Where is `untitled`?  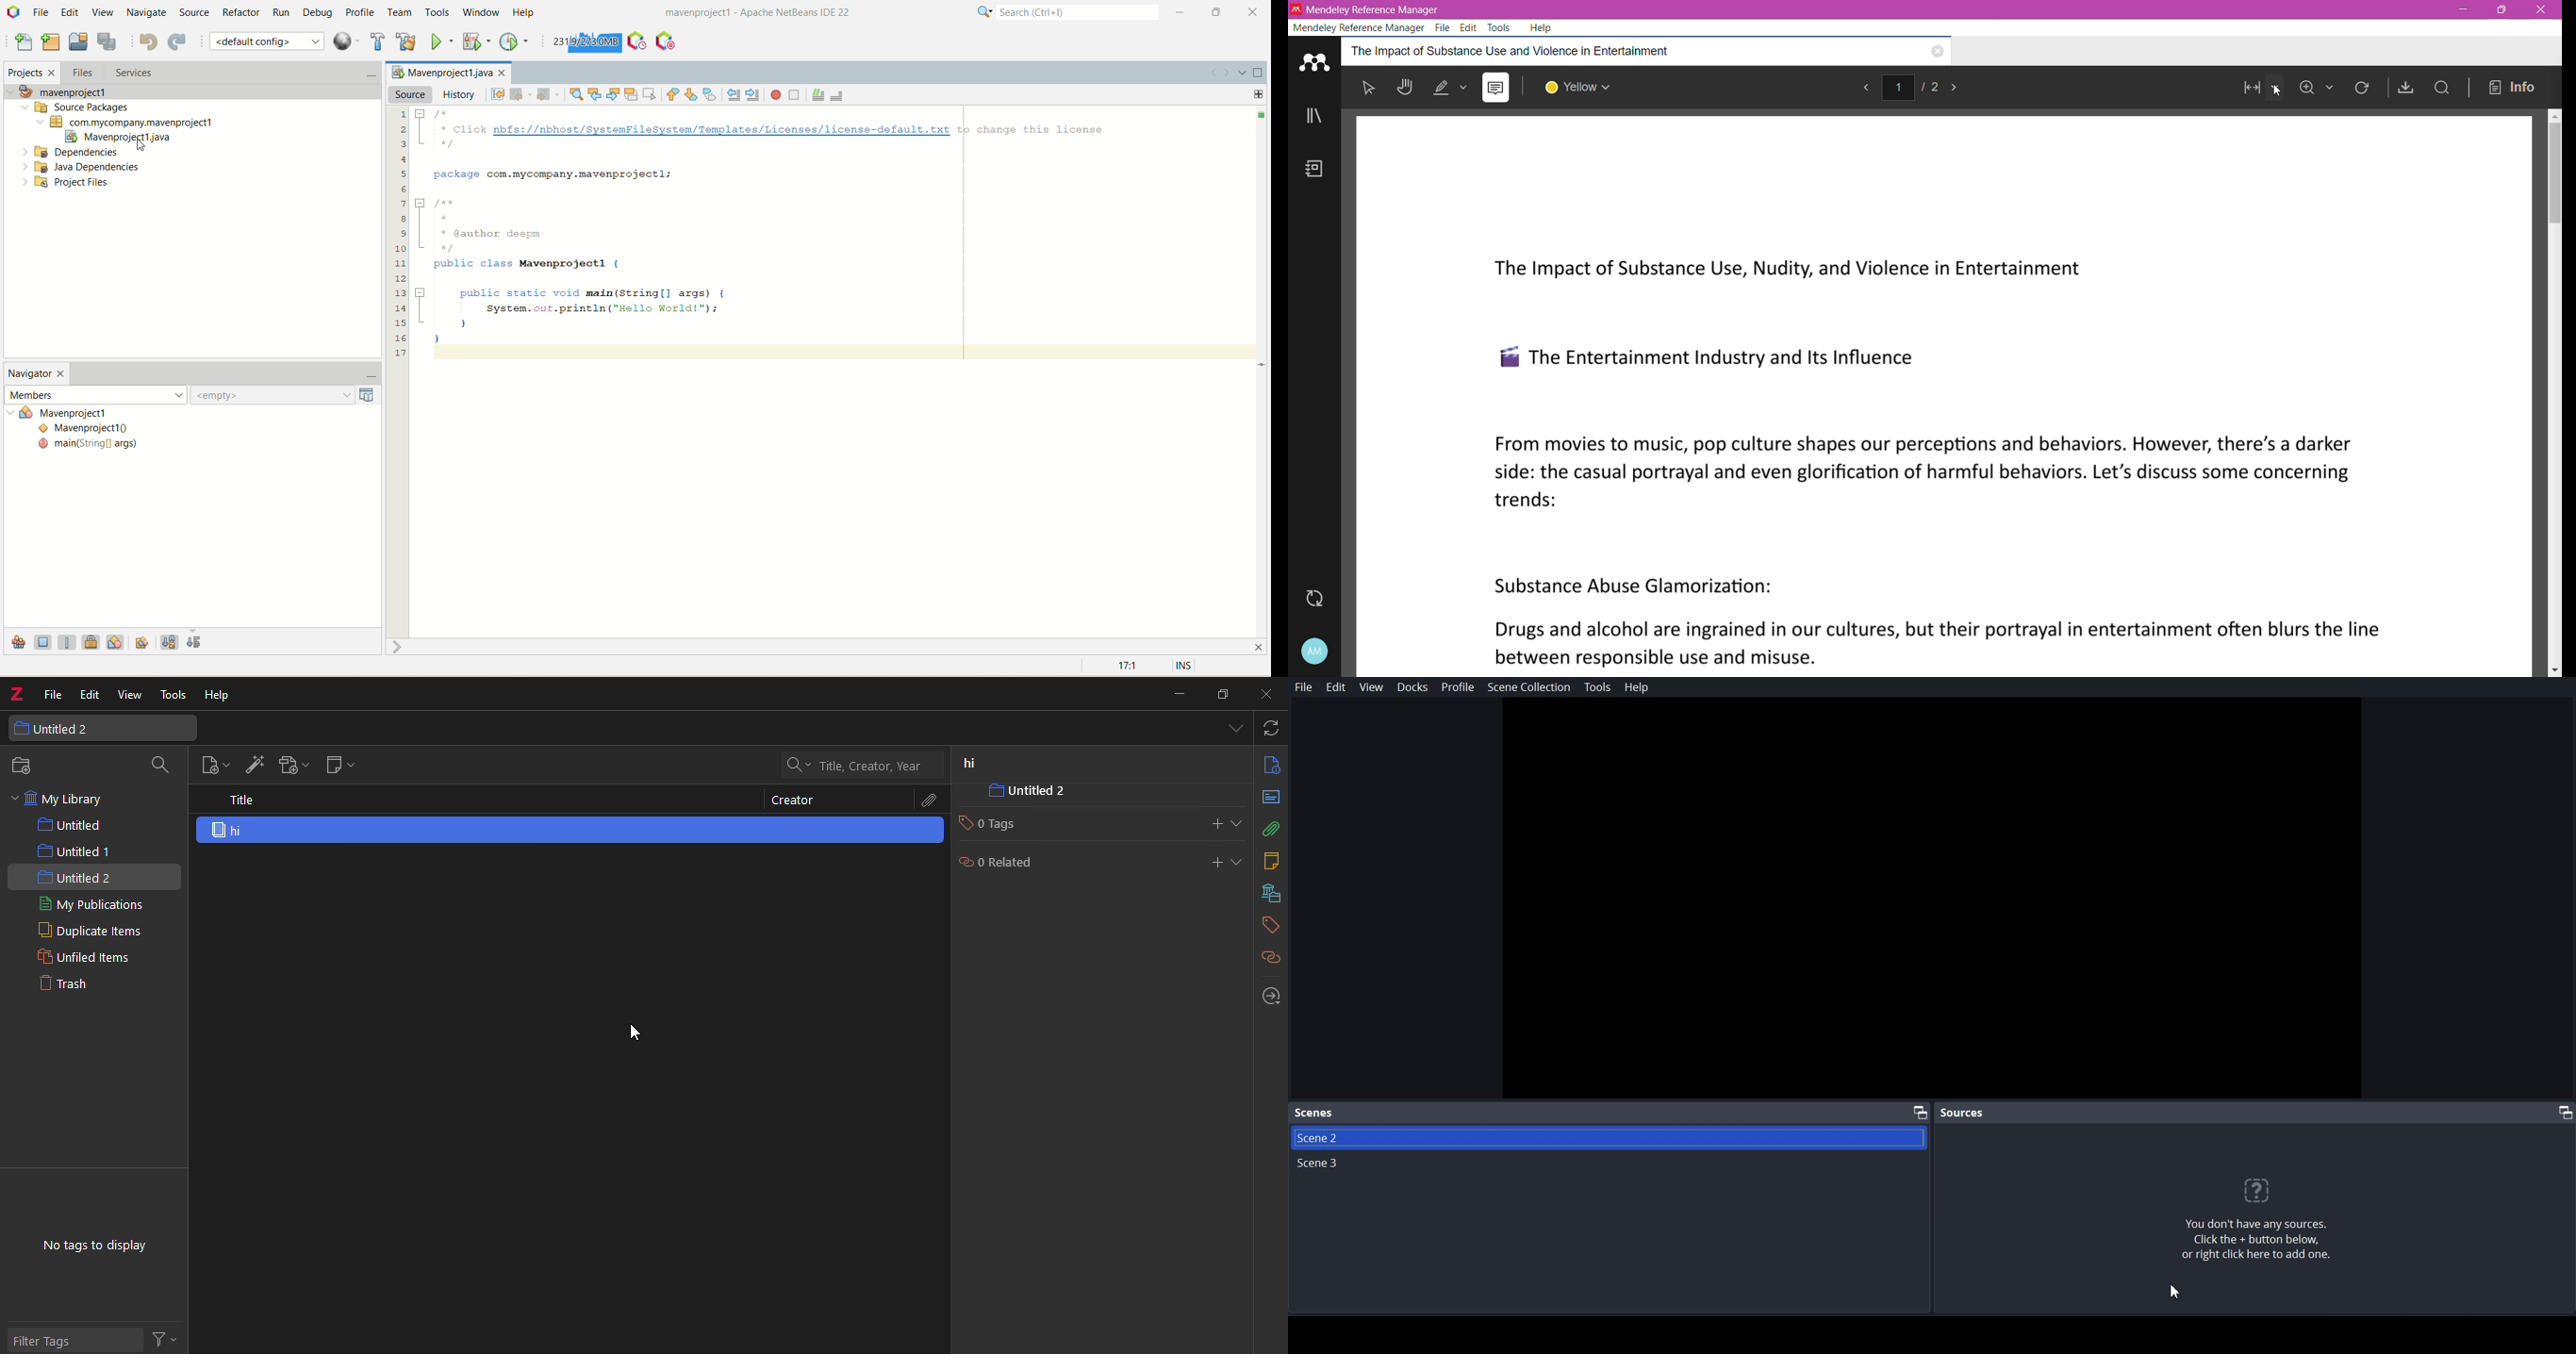 untitled is located at coordinates (76, 825).